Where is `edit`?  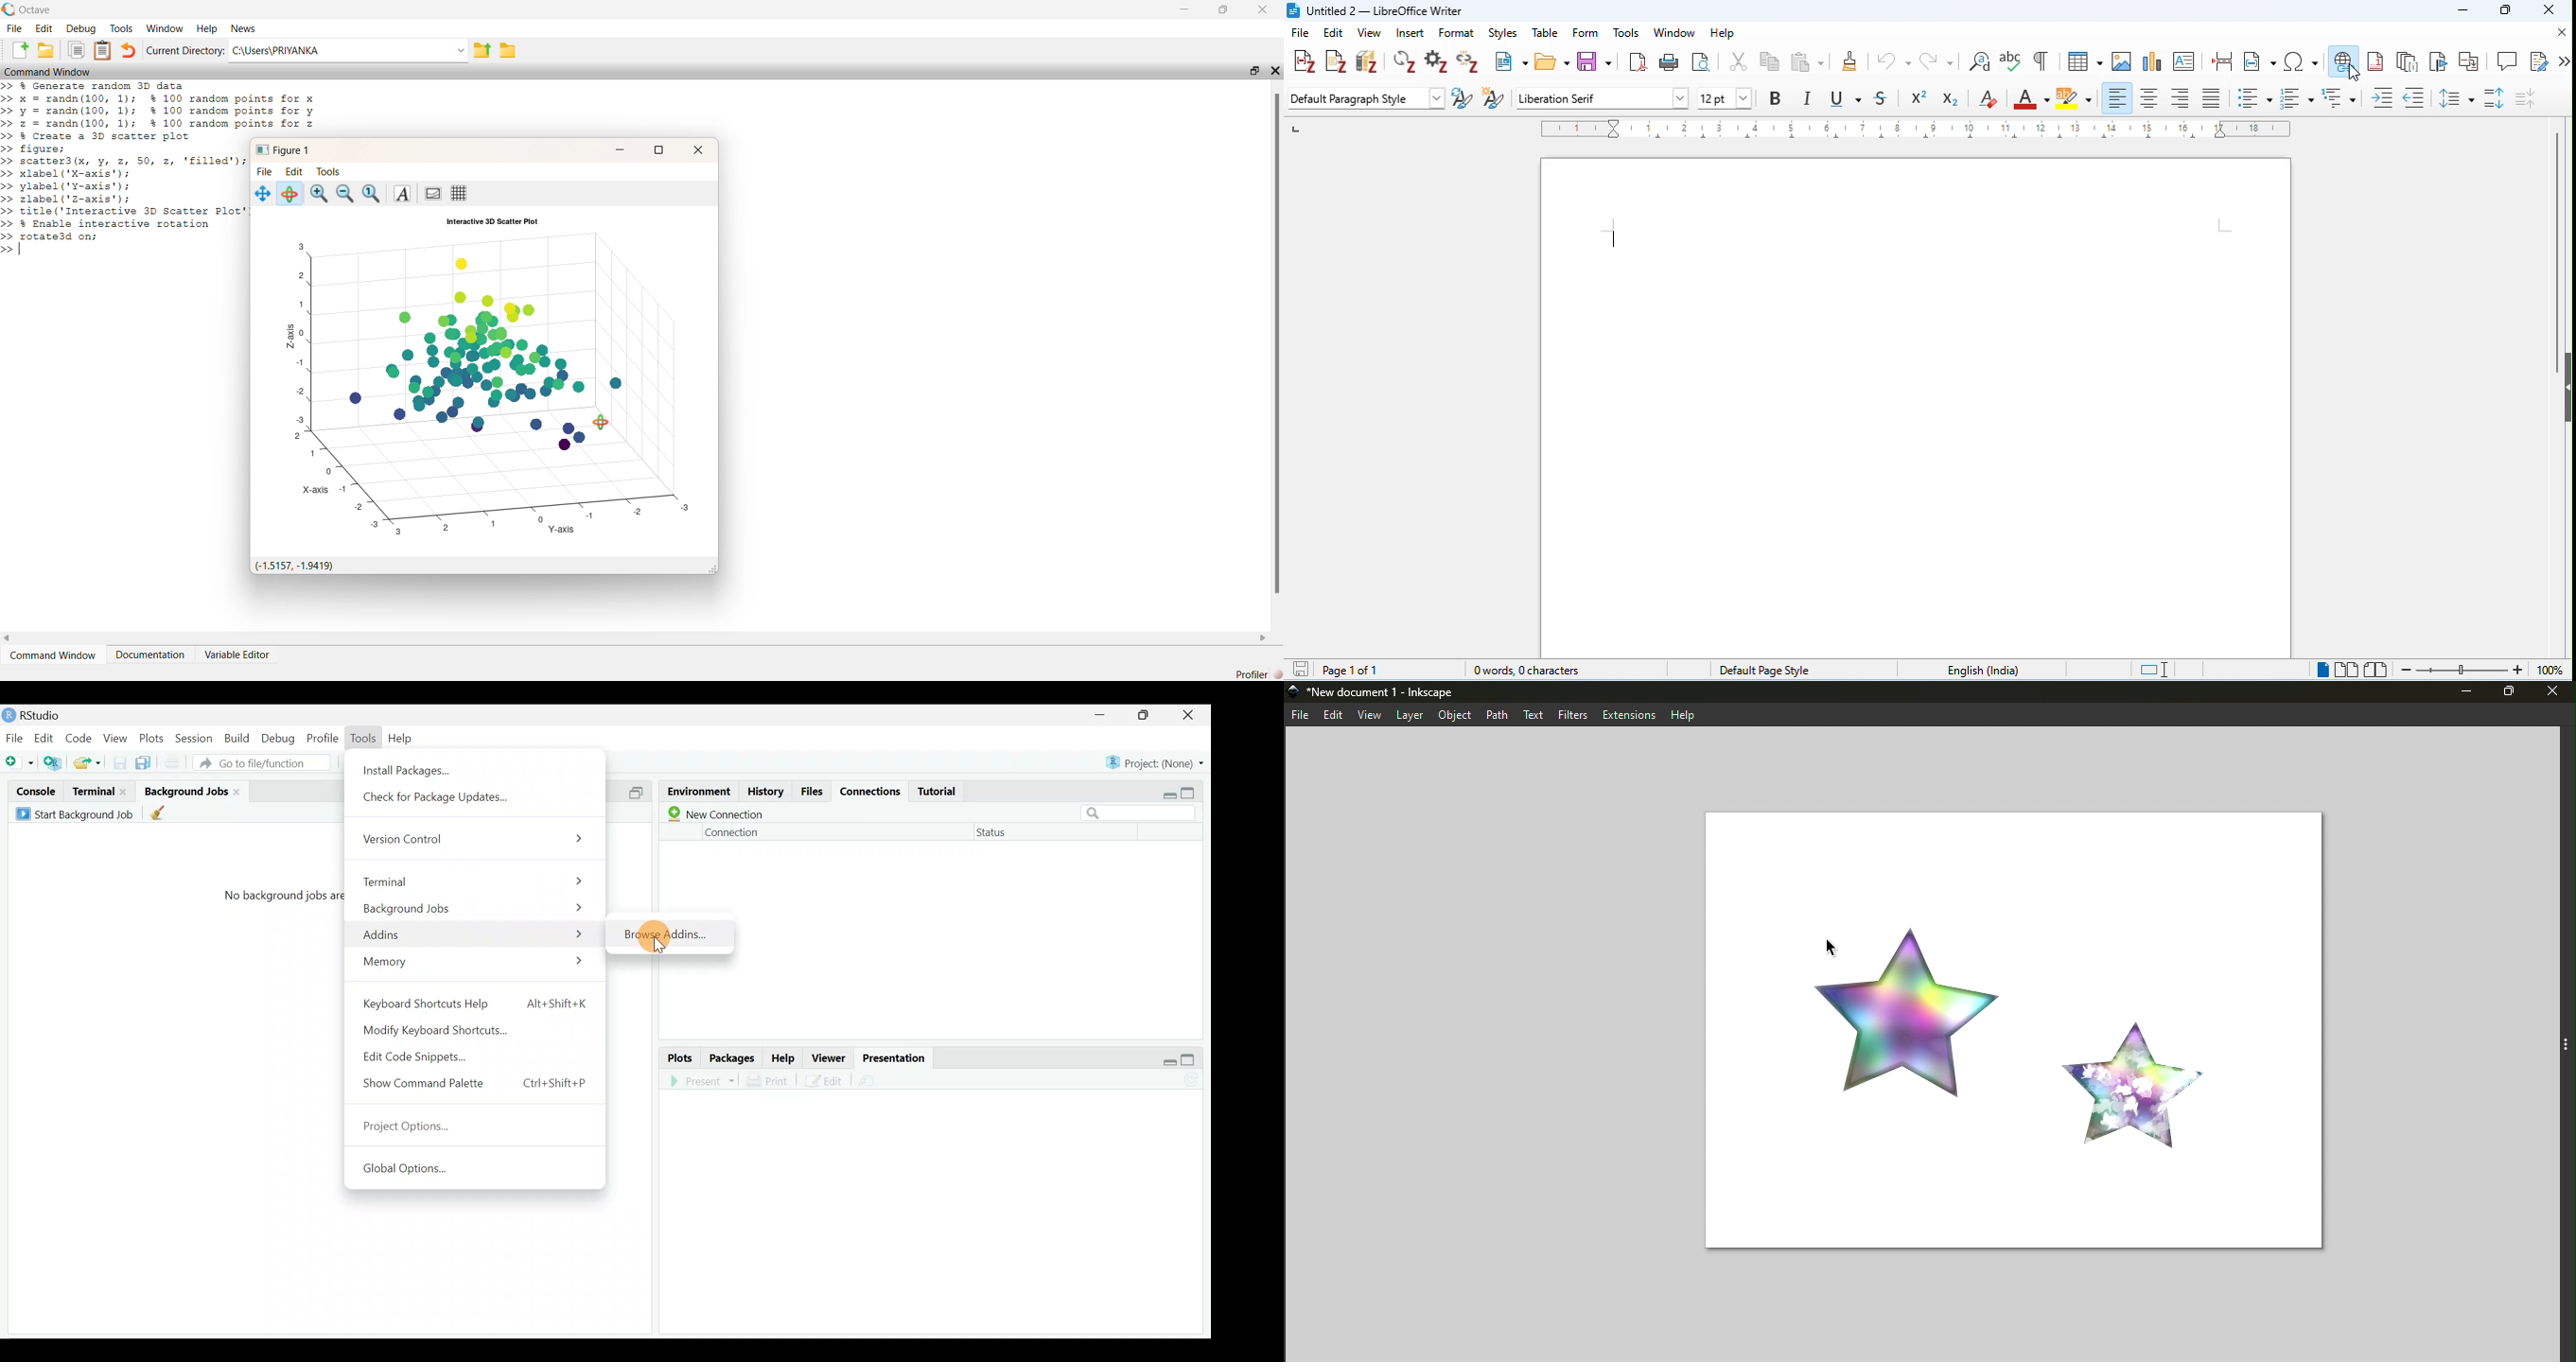 edit is located at coordinates (1331, 716).